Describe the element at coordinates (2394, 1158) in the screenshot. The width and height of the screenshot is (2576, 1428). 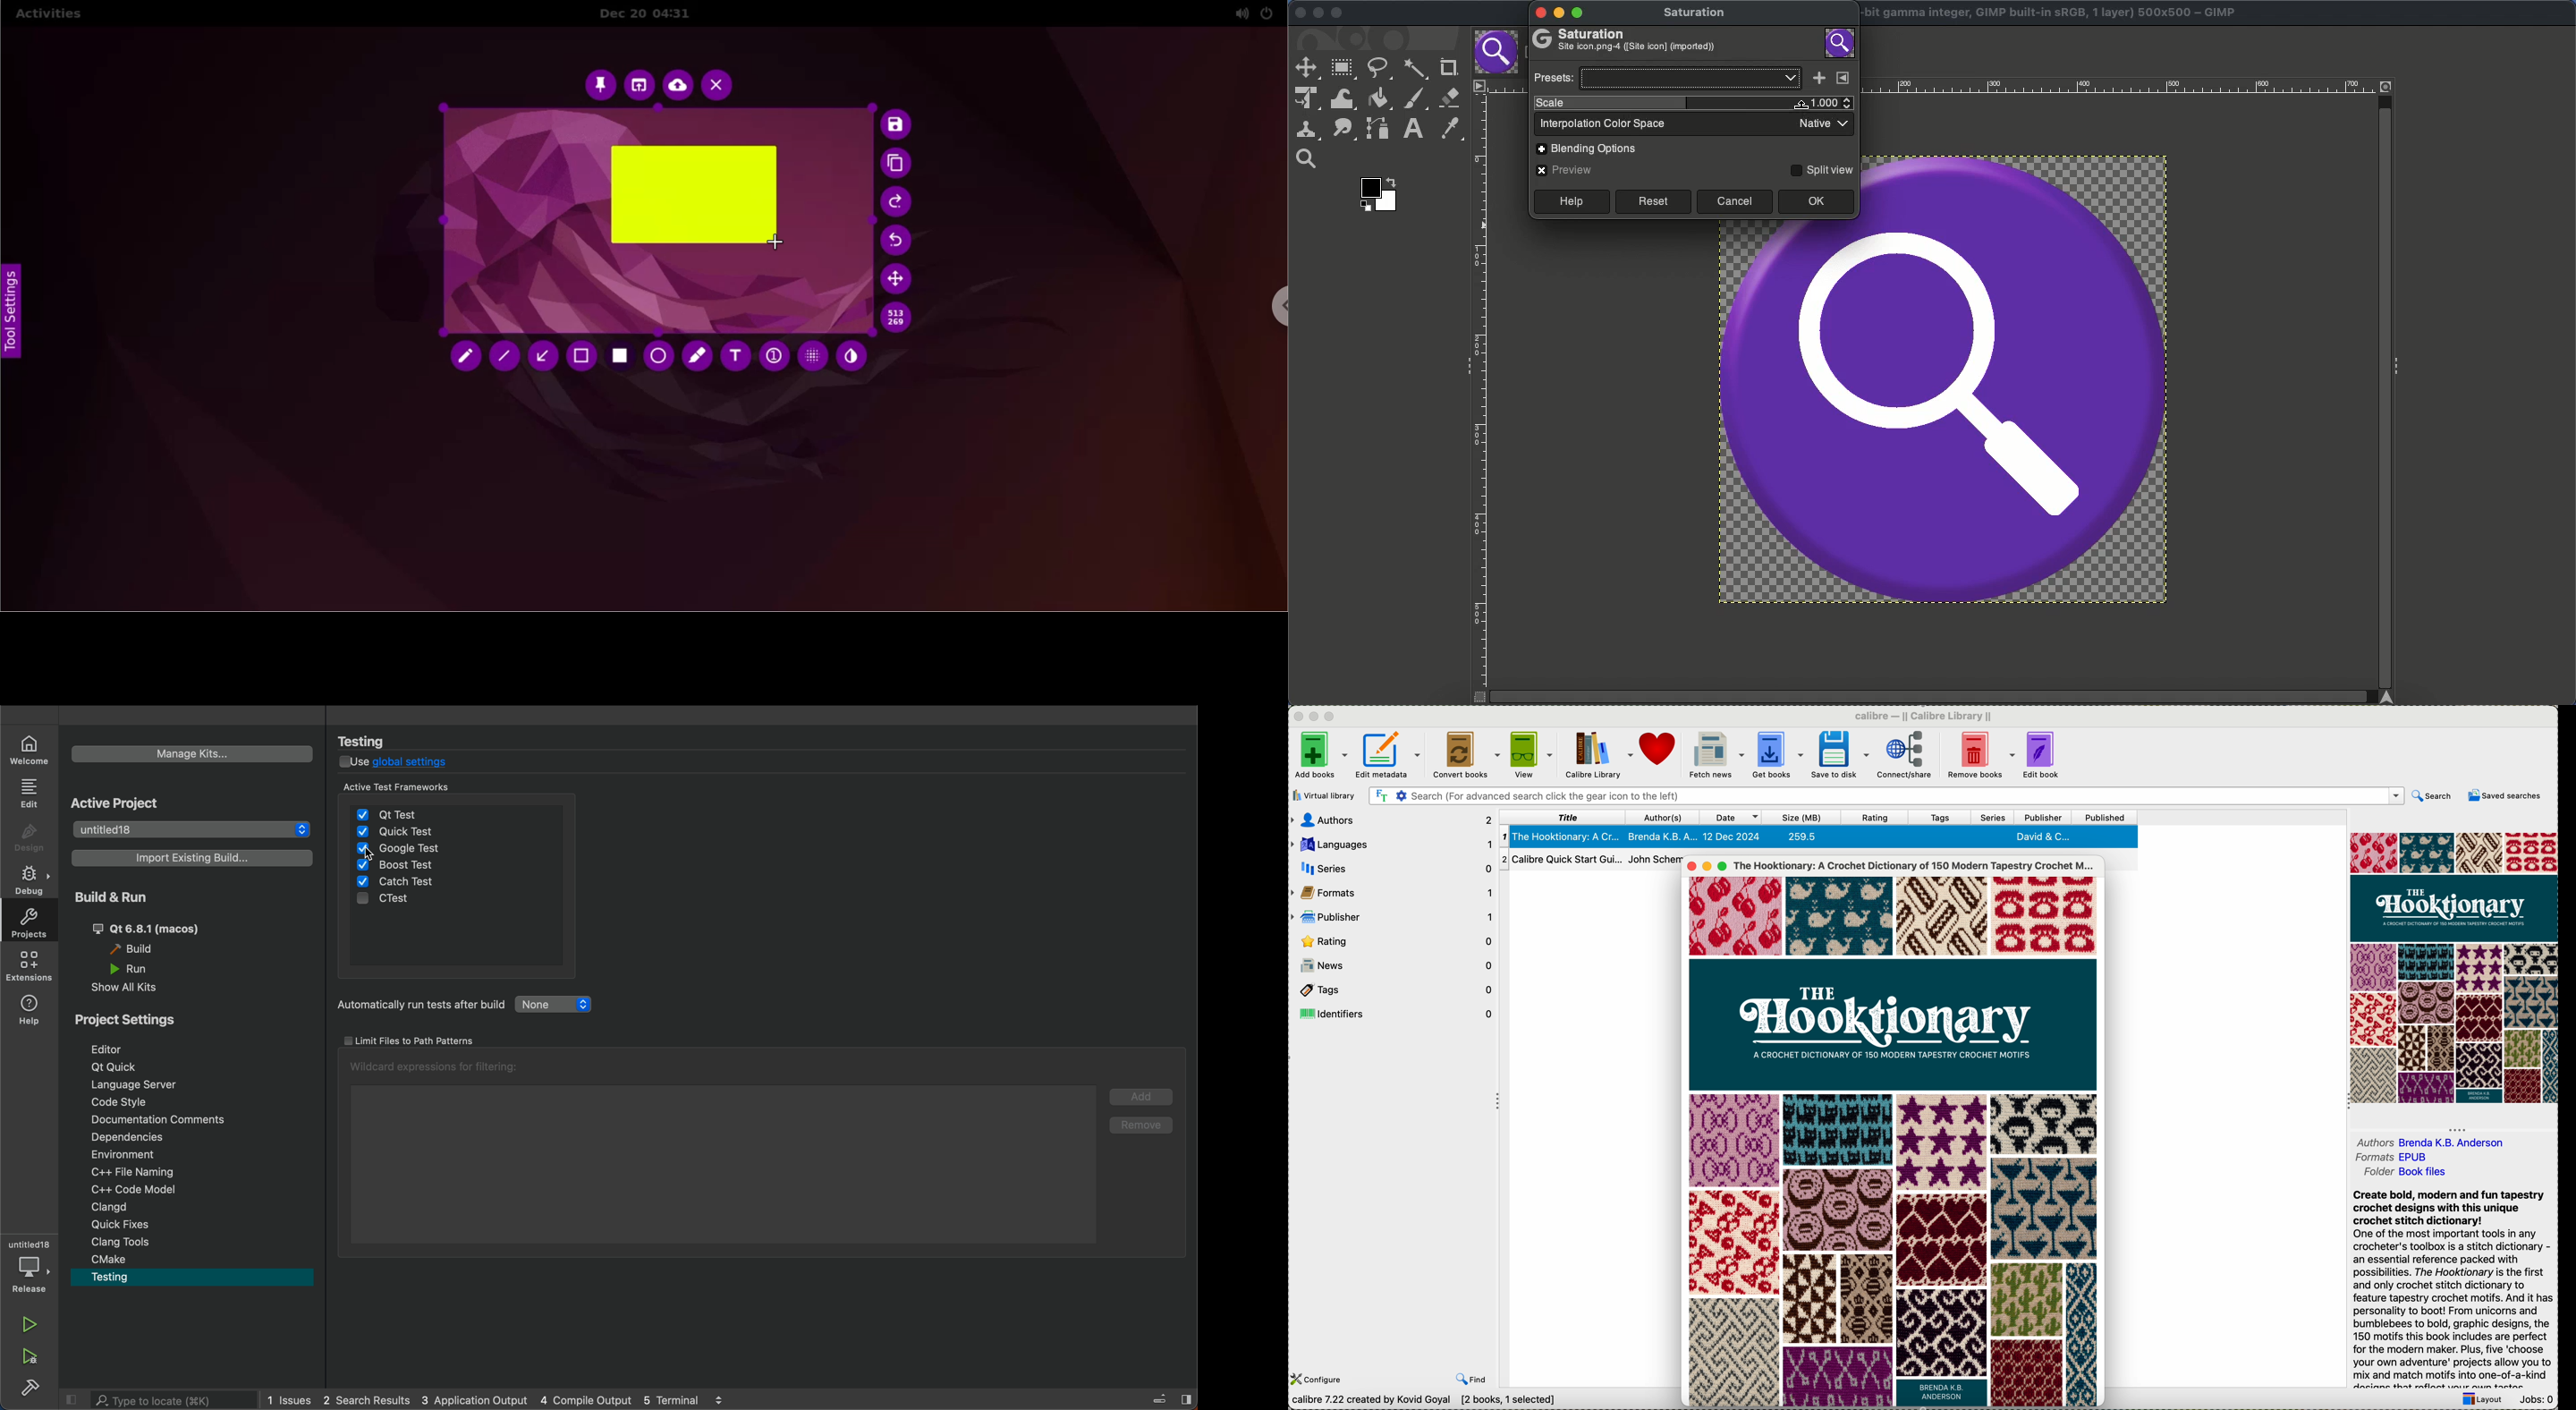
I see `formats` at that location.